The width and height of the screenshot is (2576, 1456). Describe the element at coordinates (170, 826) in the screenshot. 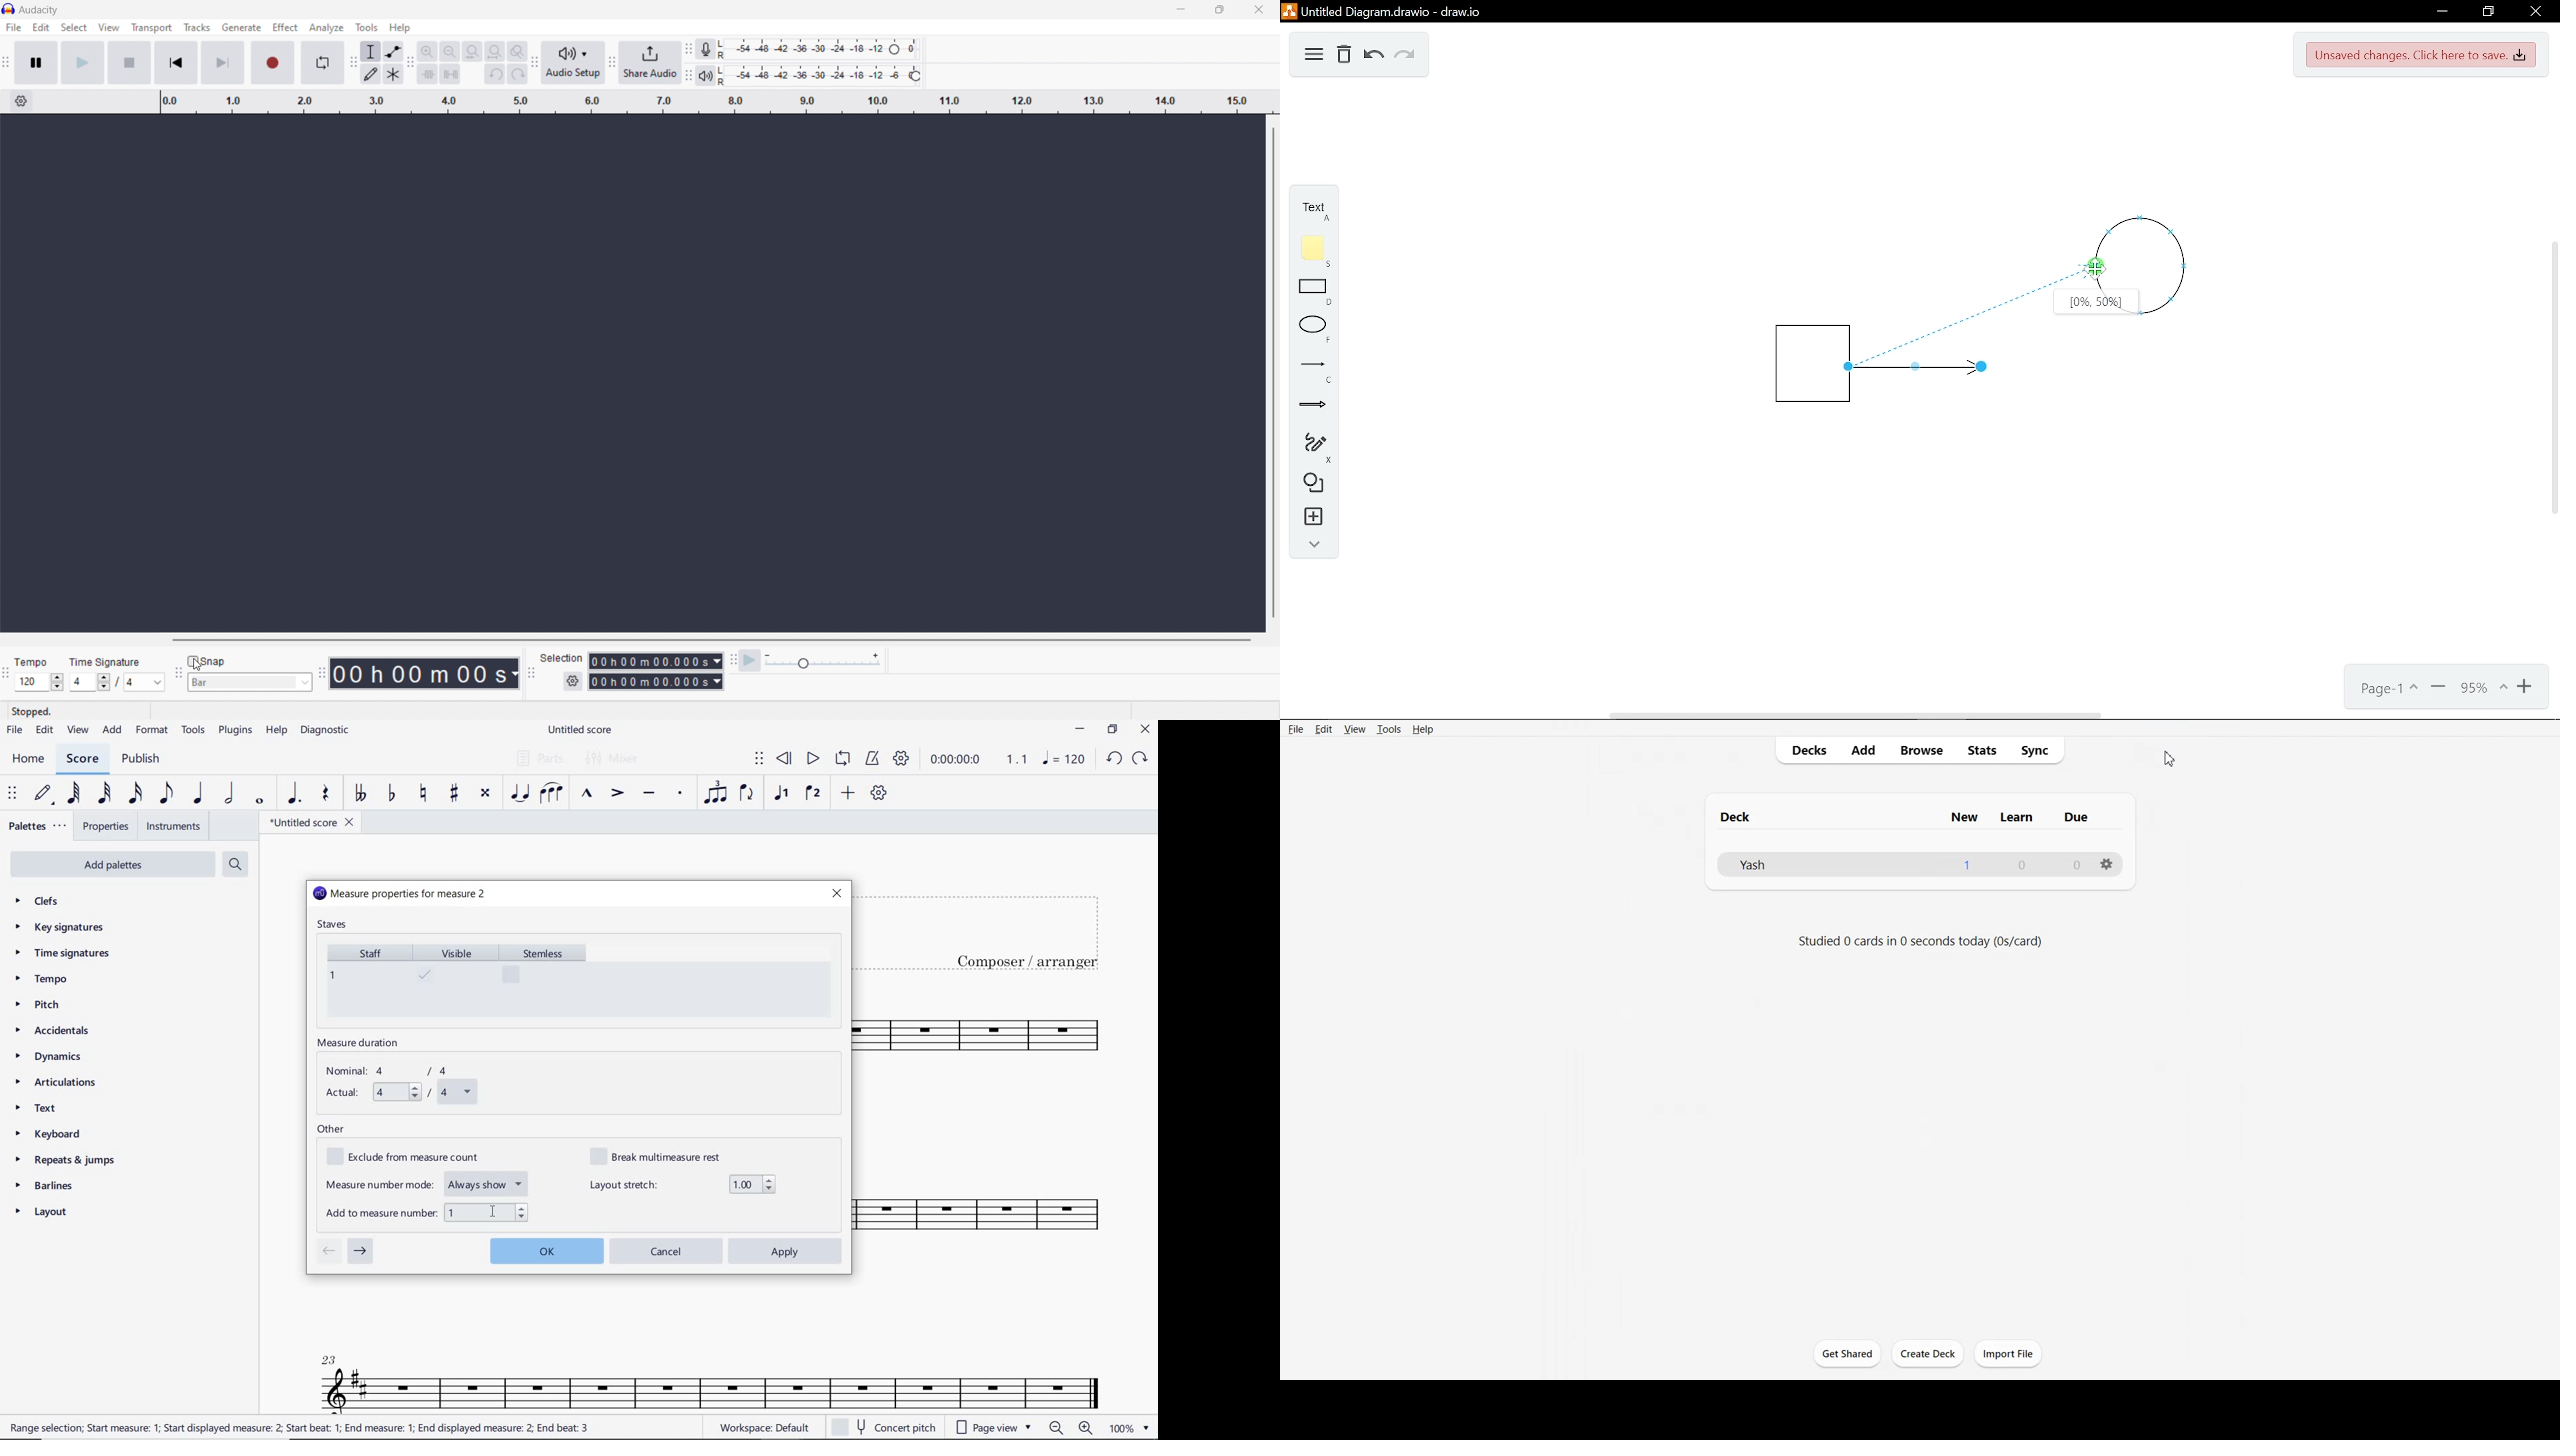

I see `INSTRUMENTS` at that location.